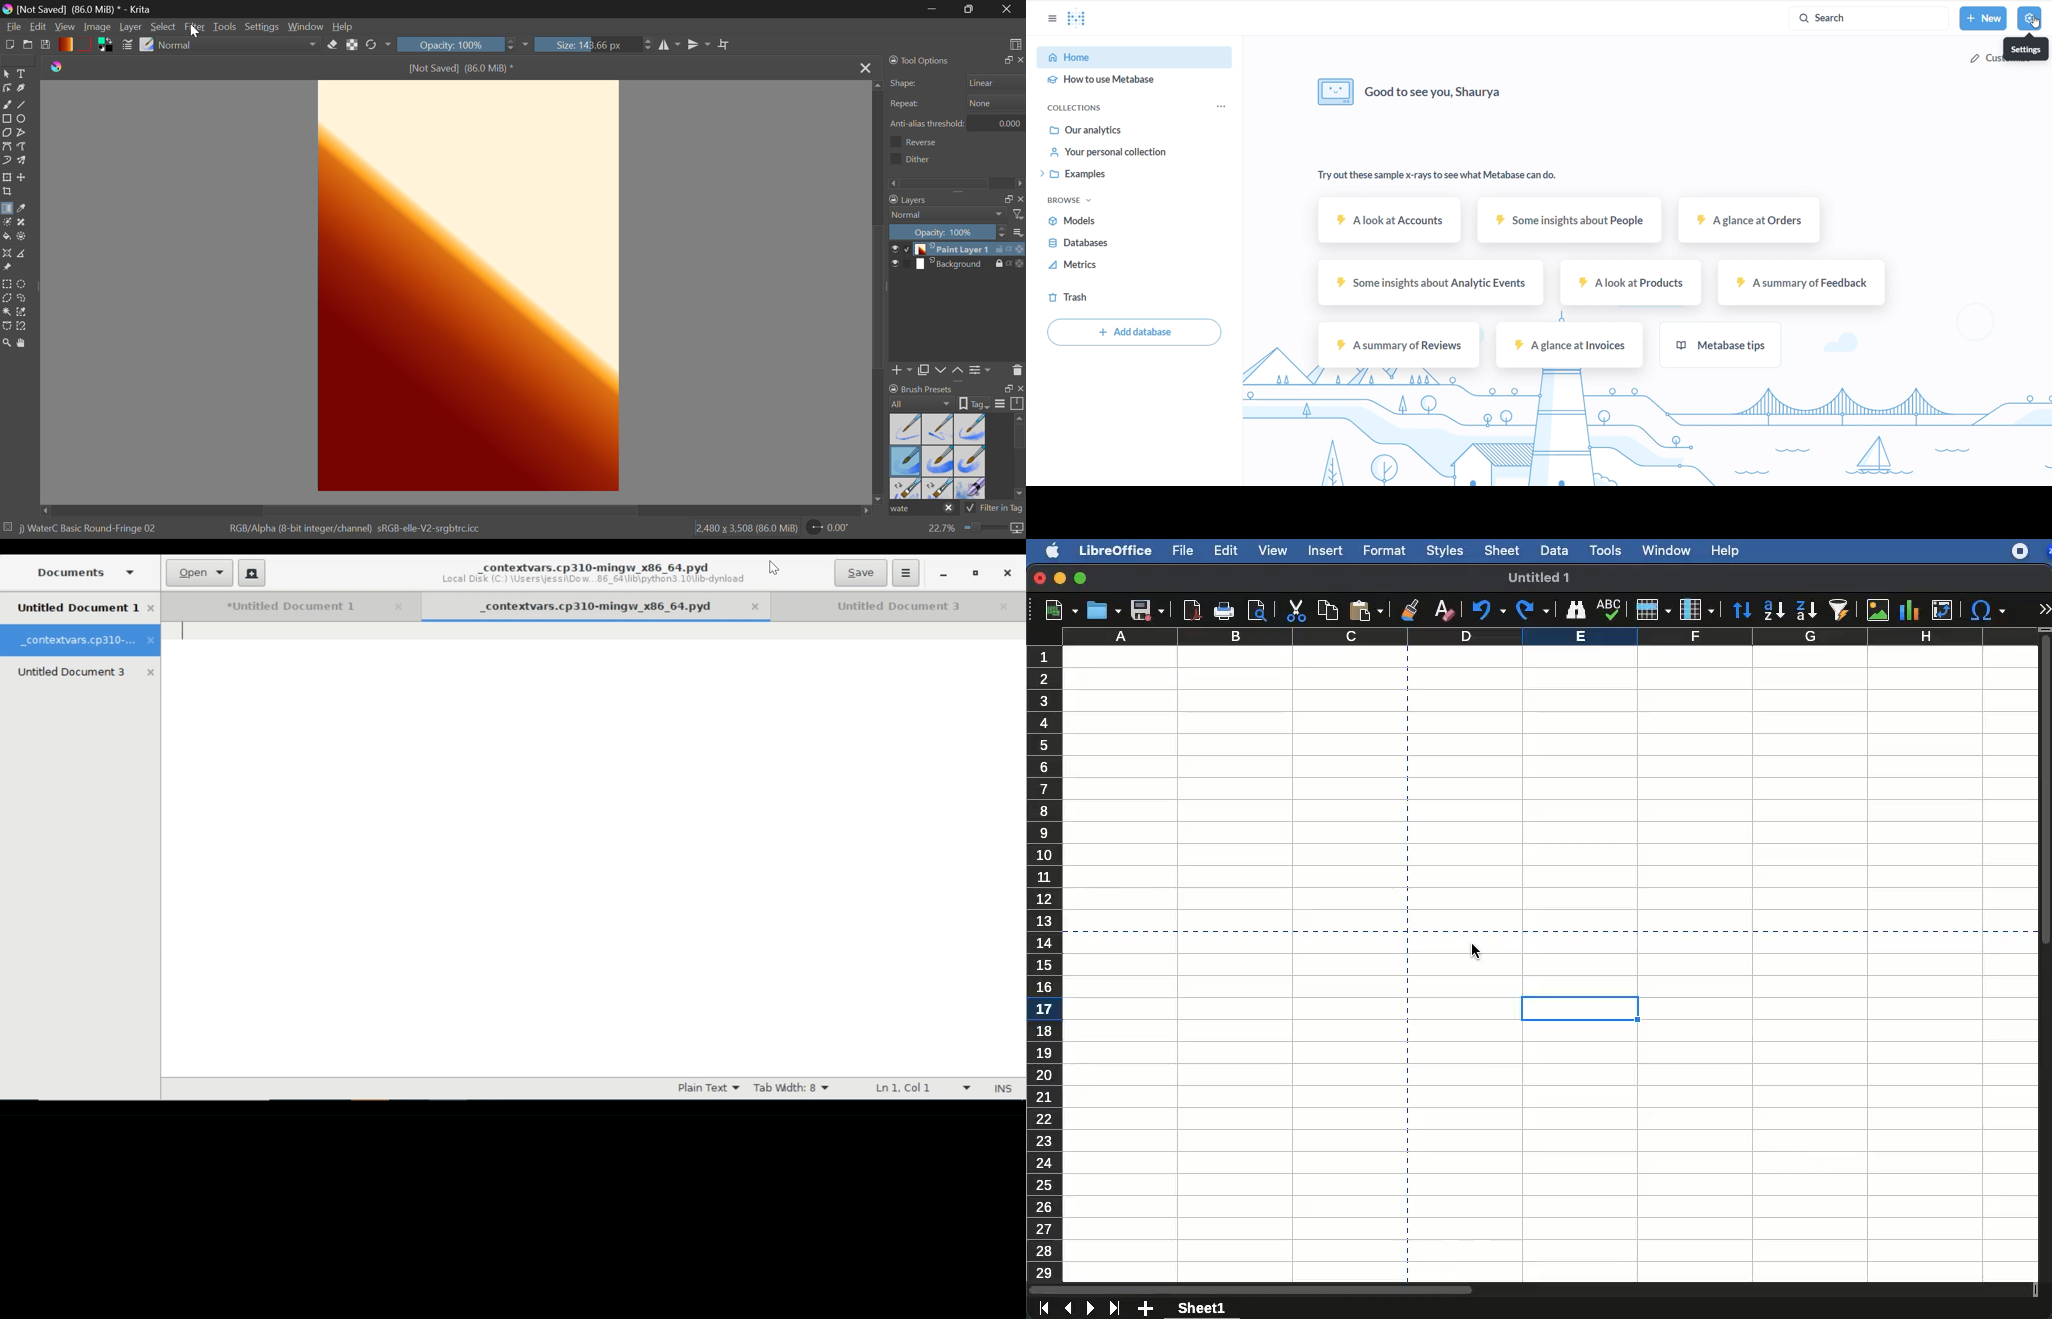  Describe the element at coordinates (7, 237) in the screenshot. I see `Fill` at that location.